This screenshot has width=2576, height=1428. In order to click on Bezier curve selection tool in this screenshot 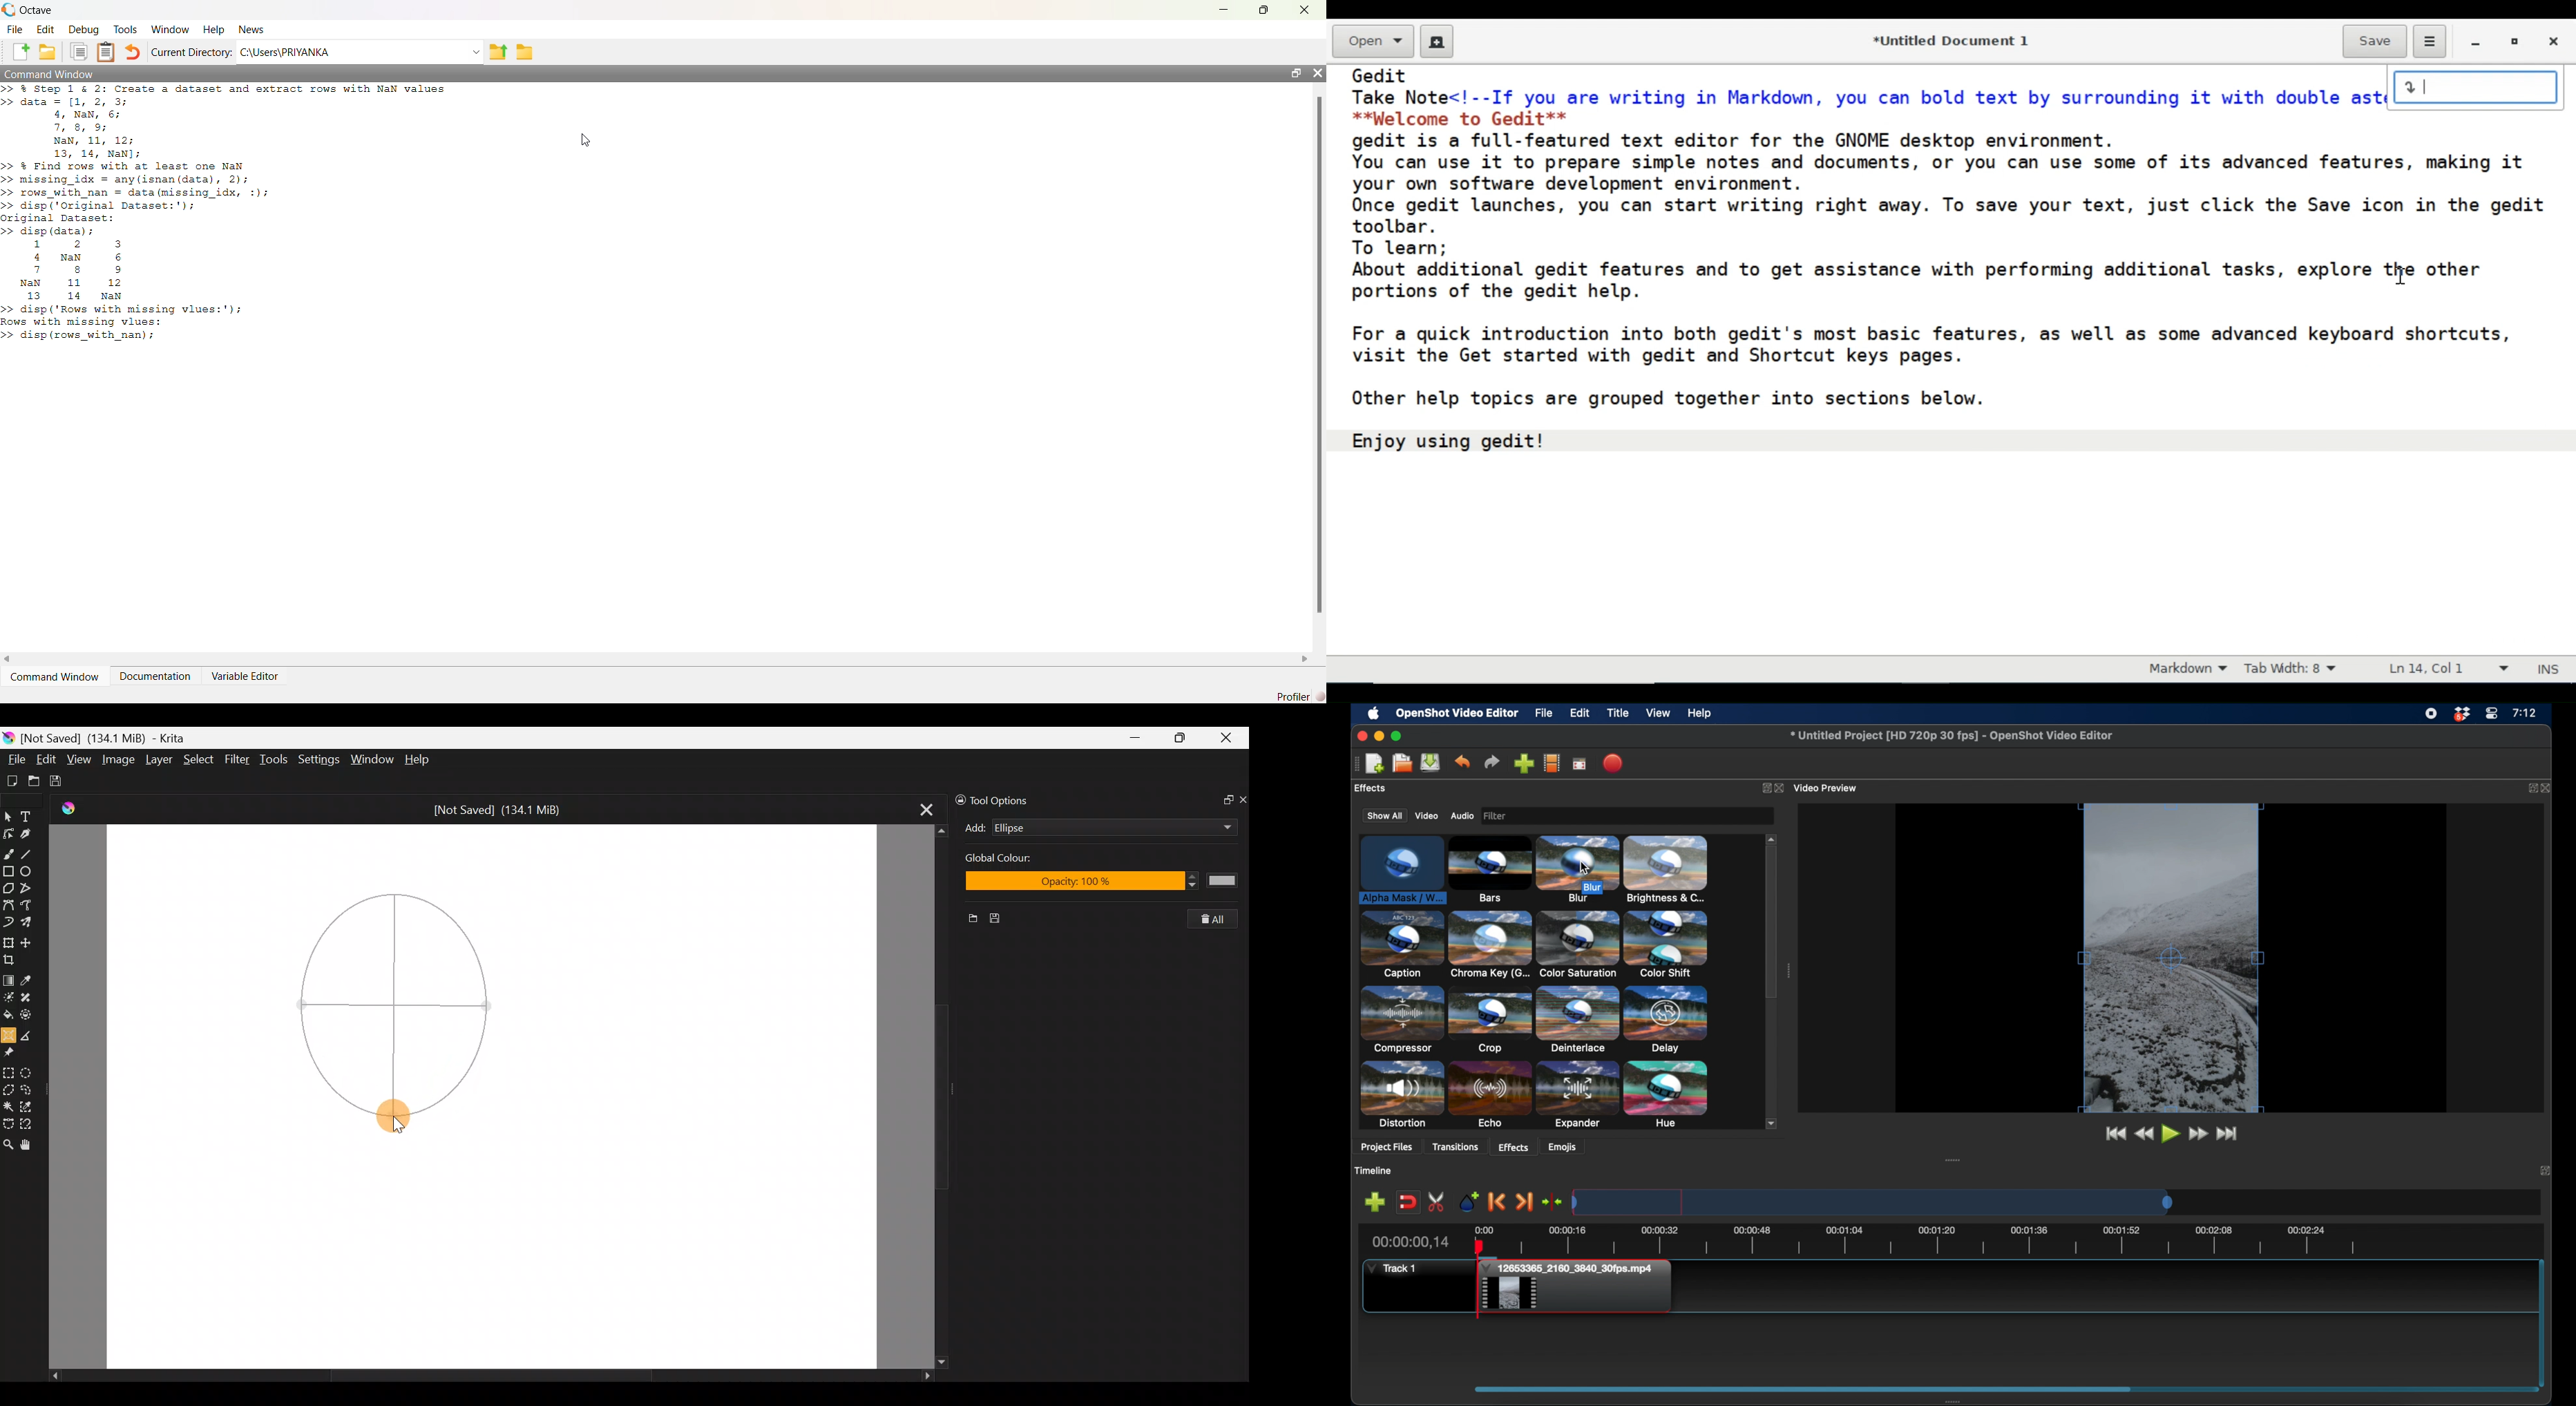, I will do `click(8, 1125)`.